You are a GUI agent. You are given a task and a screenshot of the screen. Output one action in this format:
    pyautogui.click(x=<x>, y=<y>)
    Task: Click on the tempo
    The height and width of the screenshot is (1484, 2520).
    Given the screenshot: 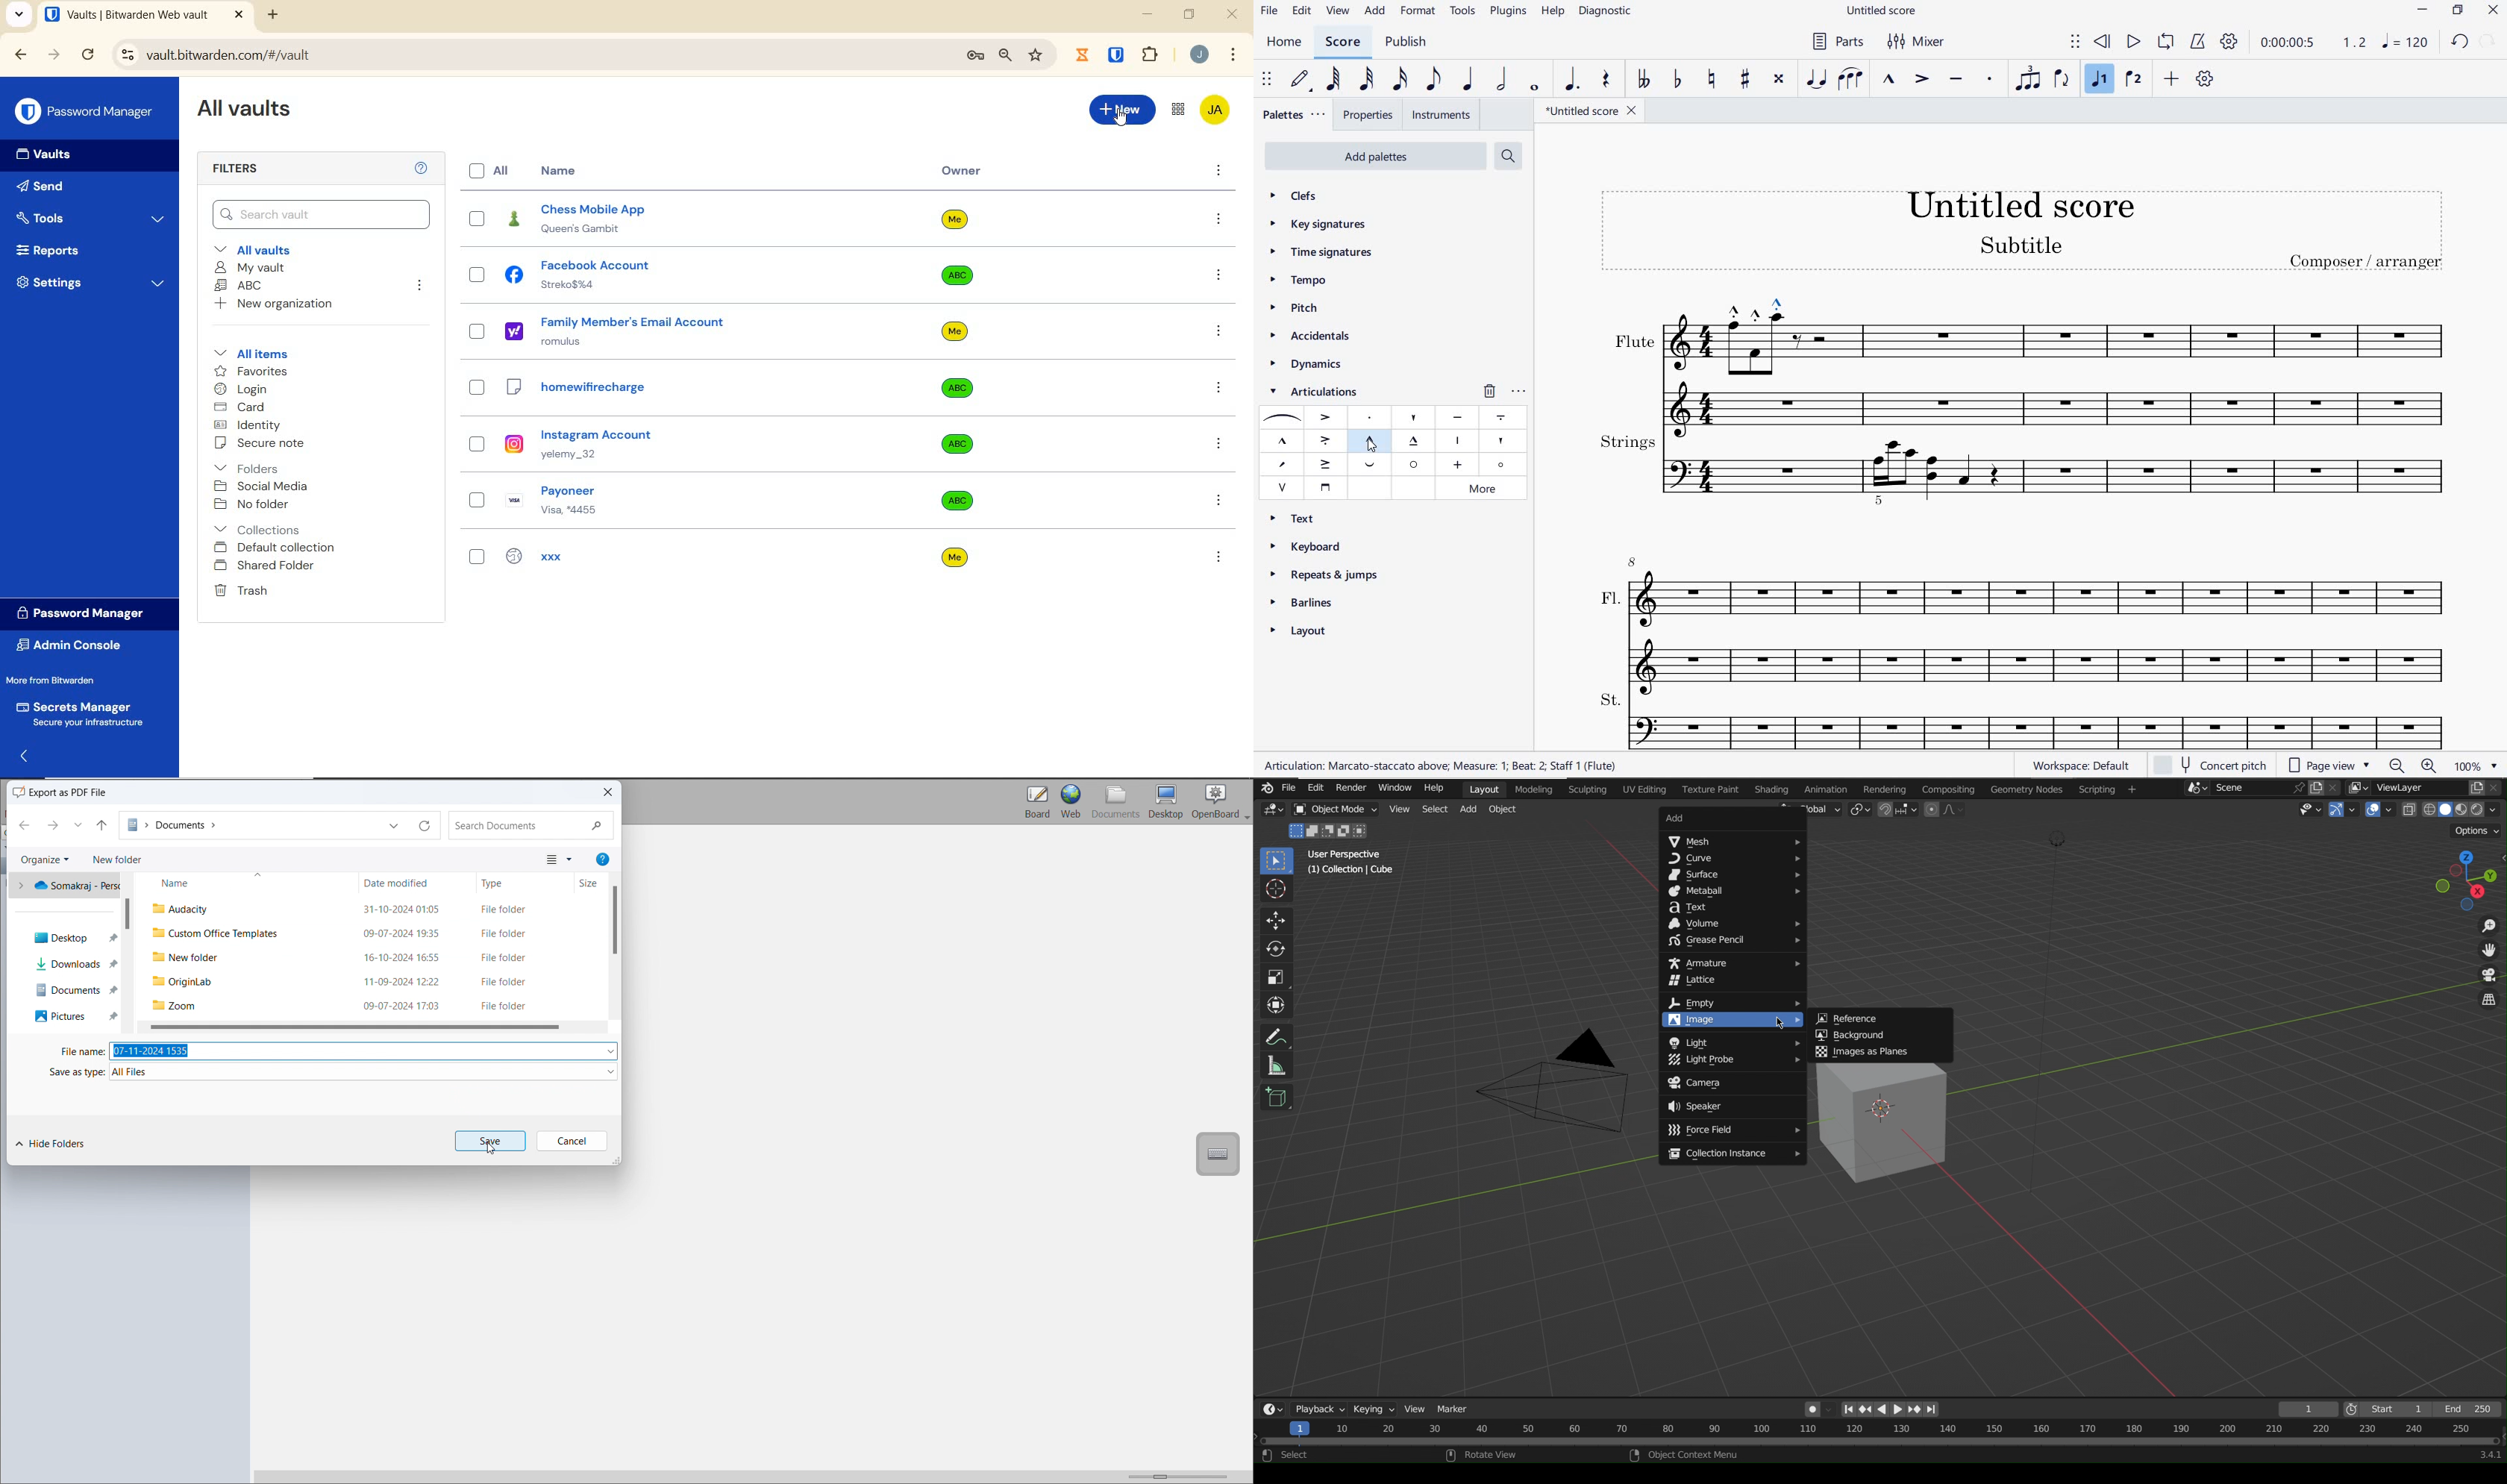 What is the action you would take?
    pyautogui.click(x=1299, y=280)
    